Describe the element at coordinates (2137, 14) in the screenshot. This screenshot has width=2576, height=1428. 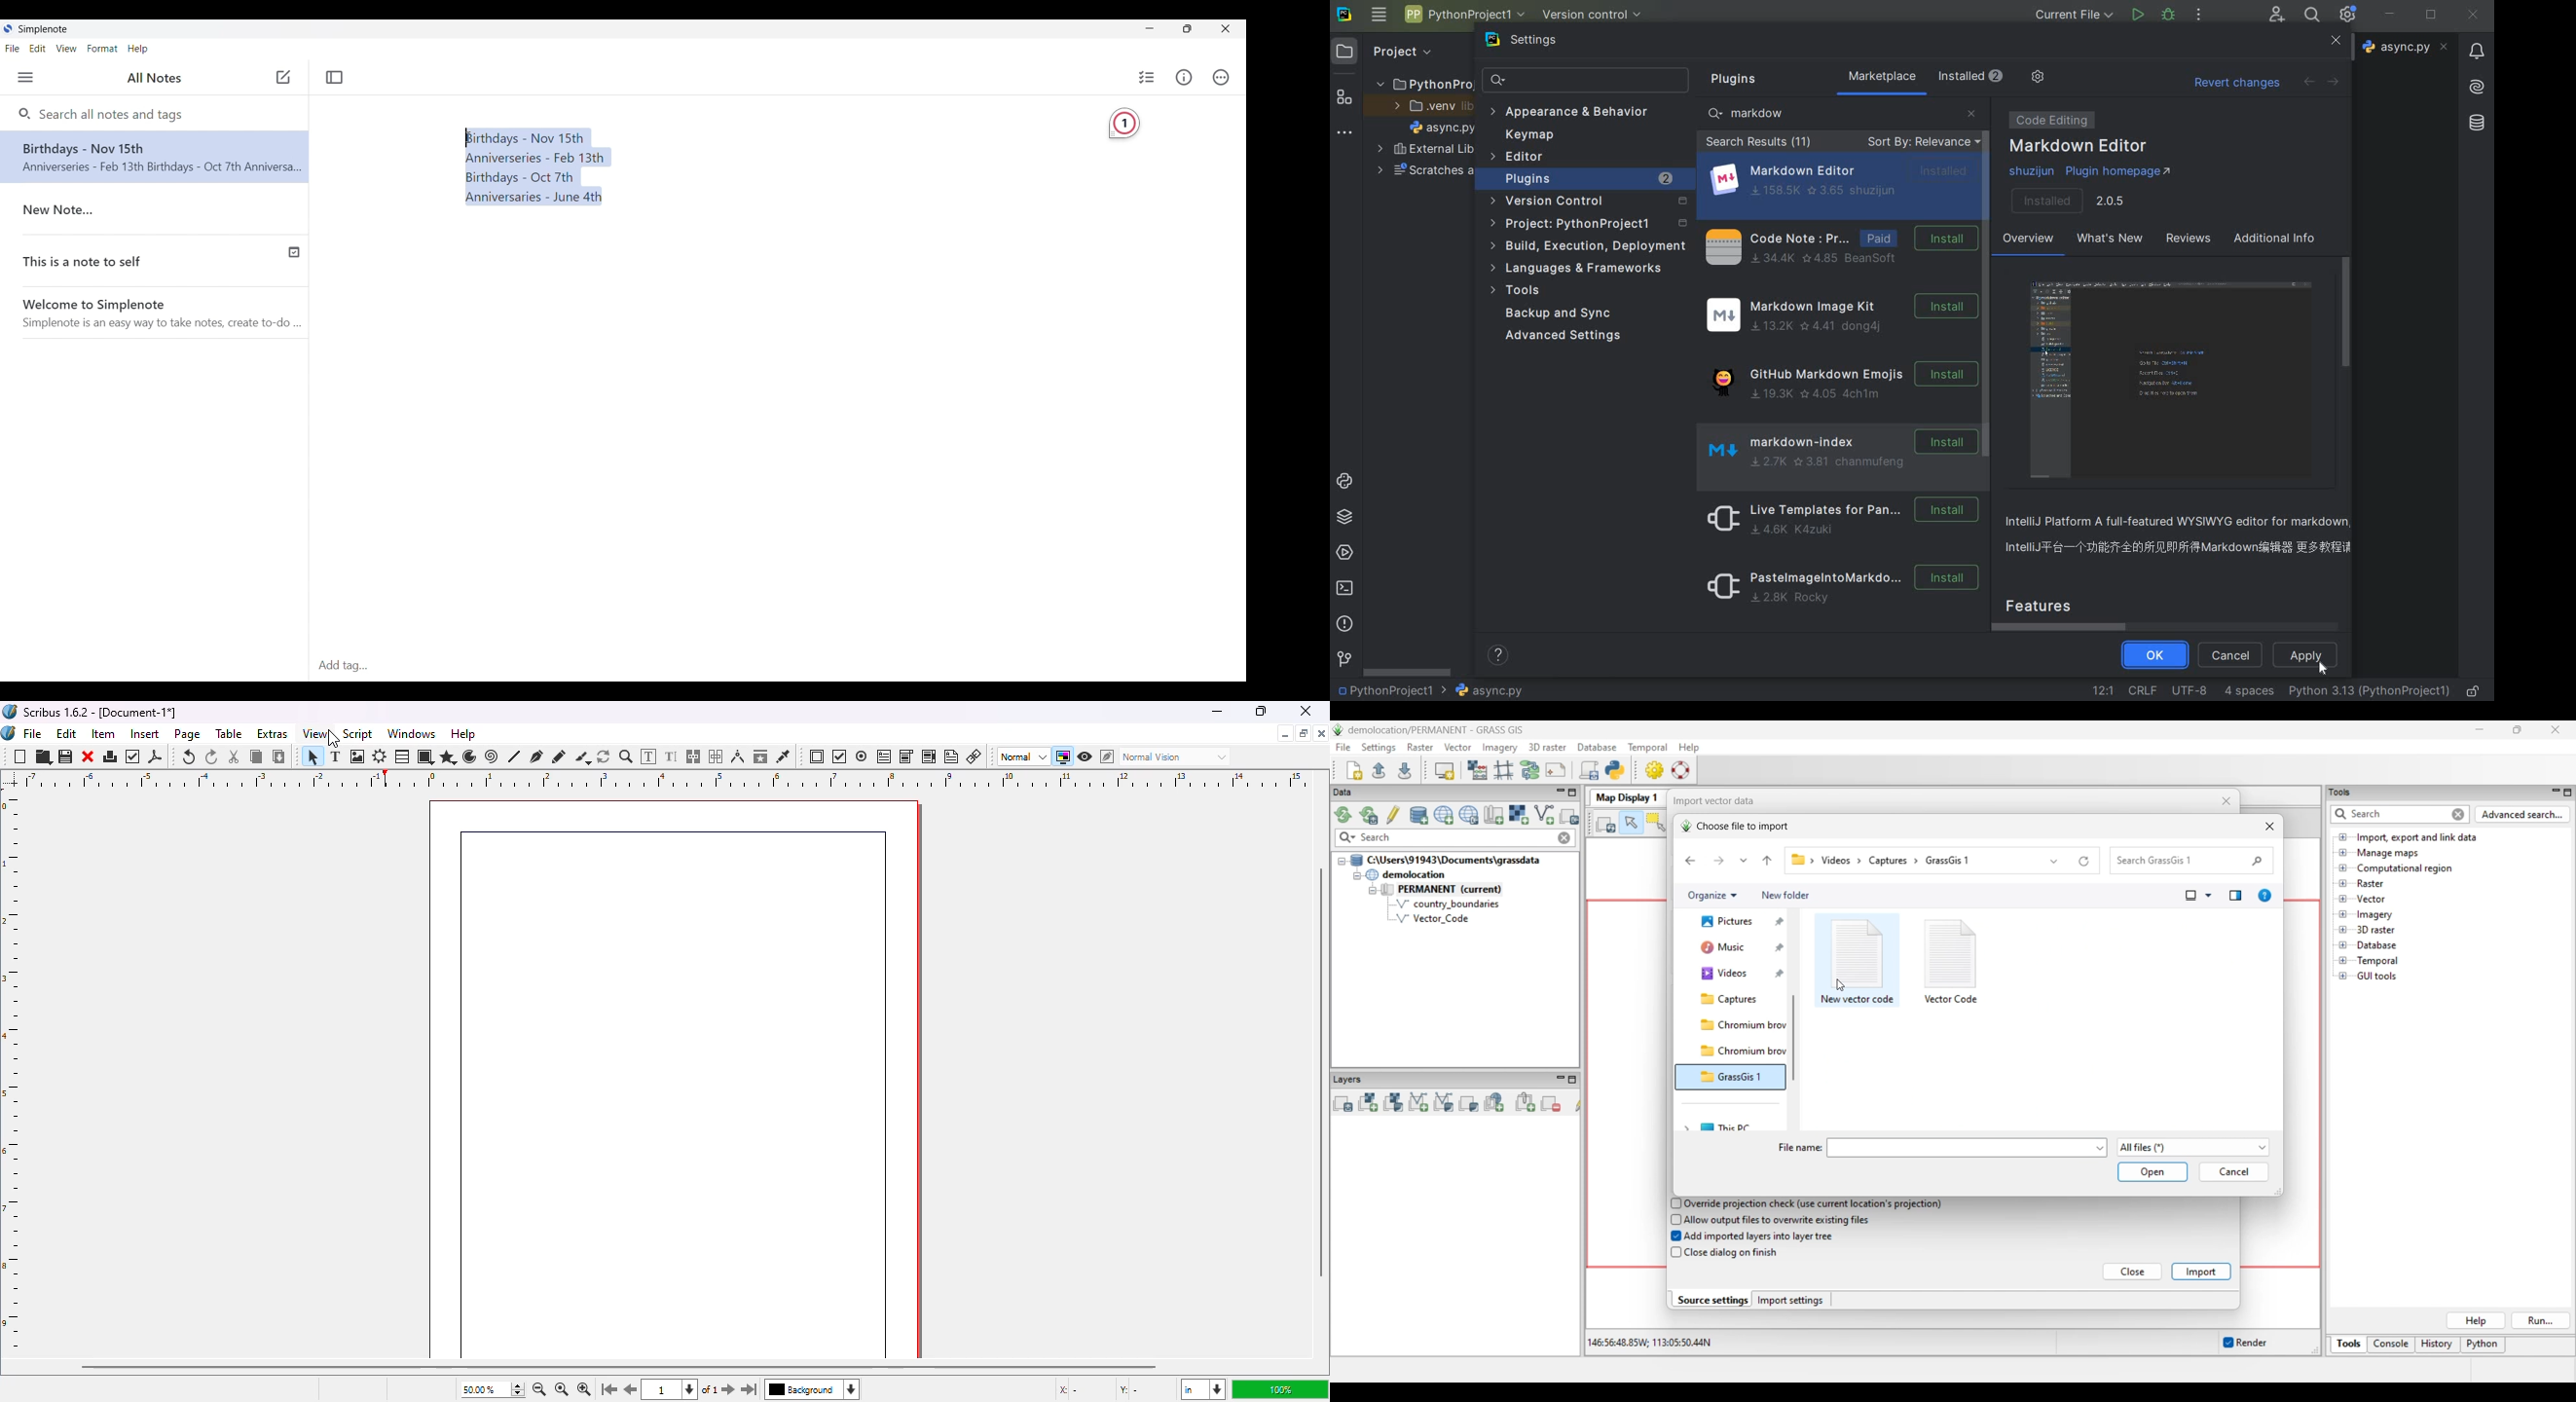
I see `run` at that location.